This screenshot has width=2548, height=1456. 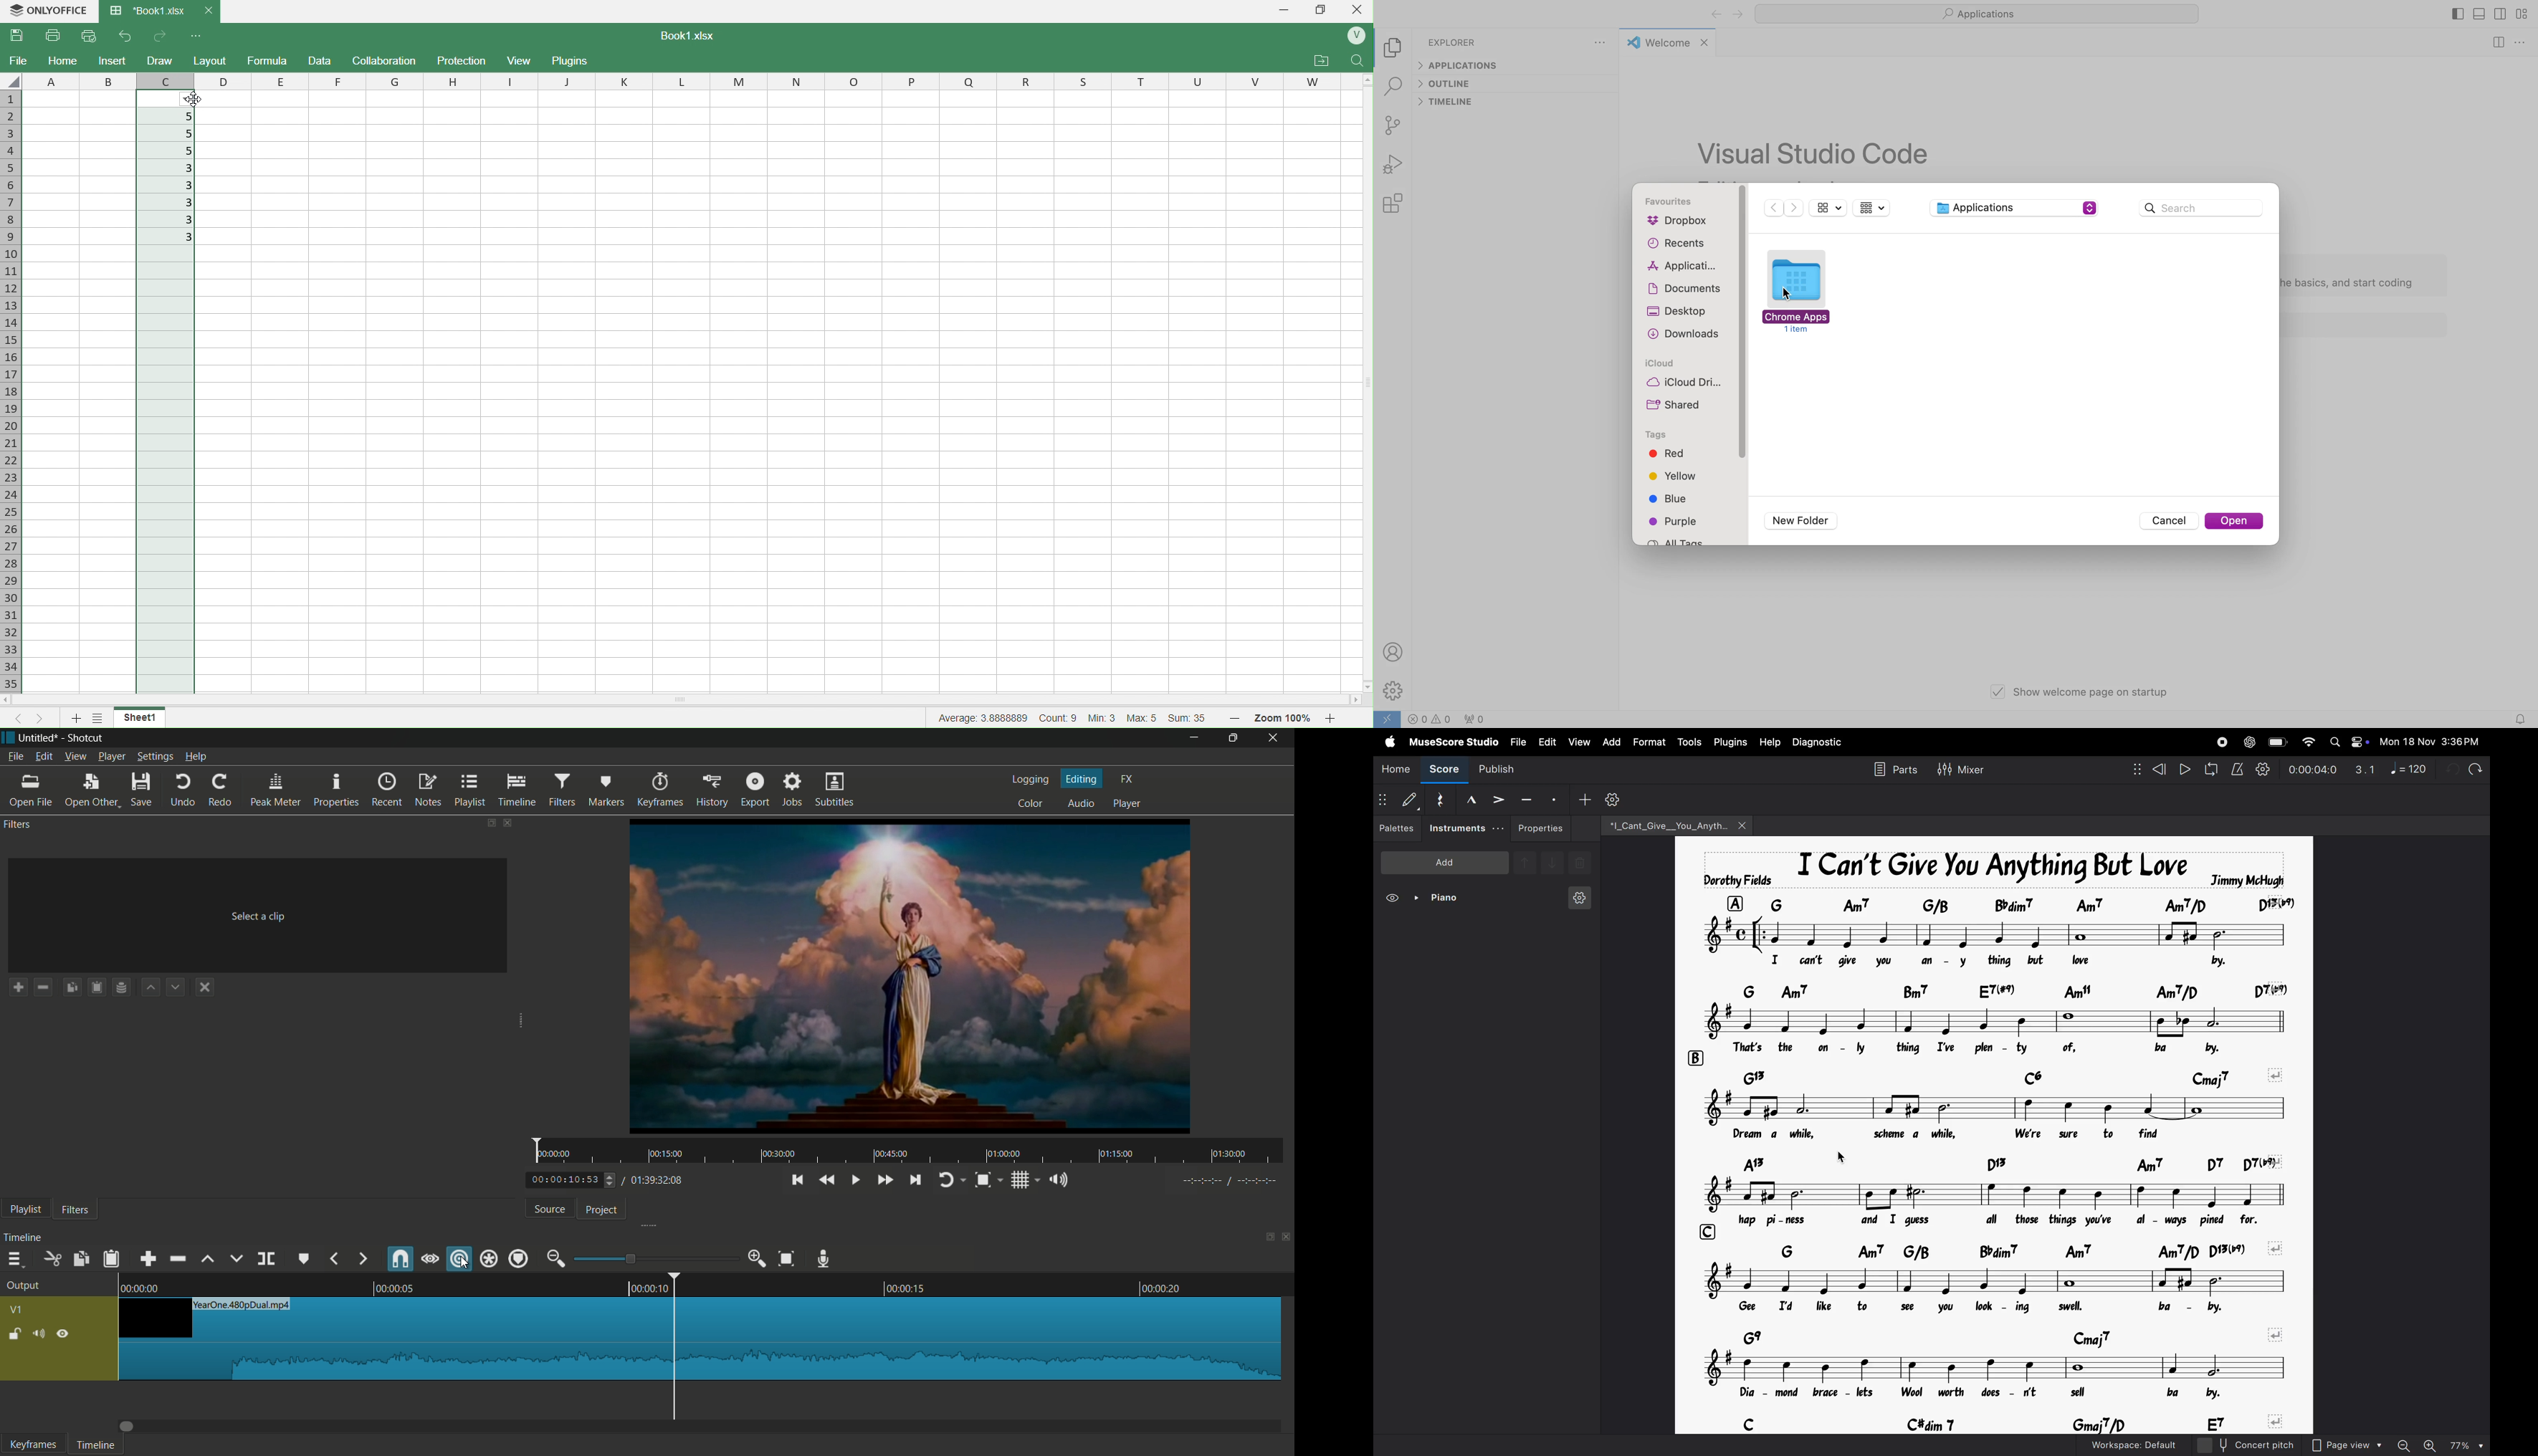 What do you see at coordinates (18, 825) in the screenshot?
I see `filters` at bounding box center [18, 825].